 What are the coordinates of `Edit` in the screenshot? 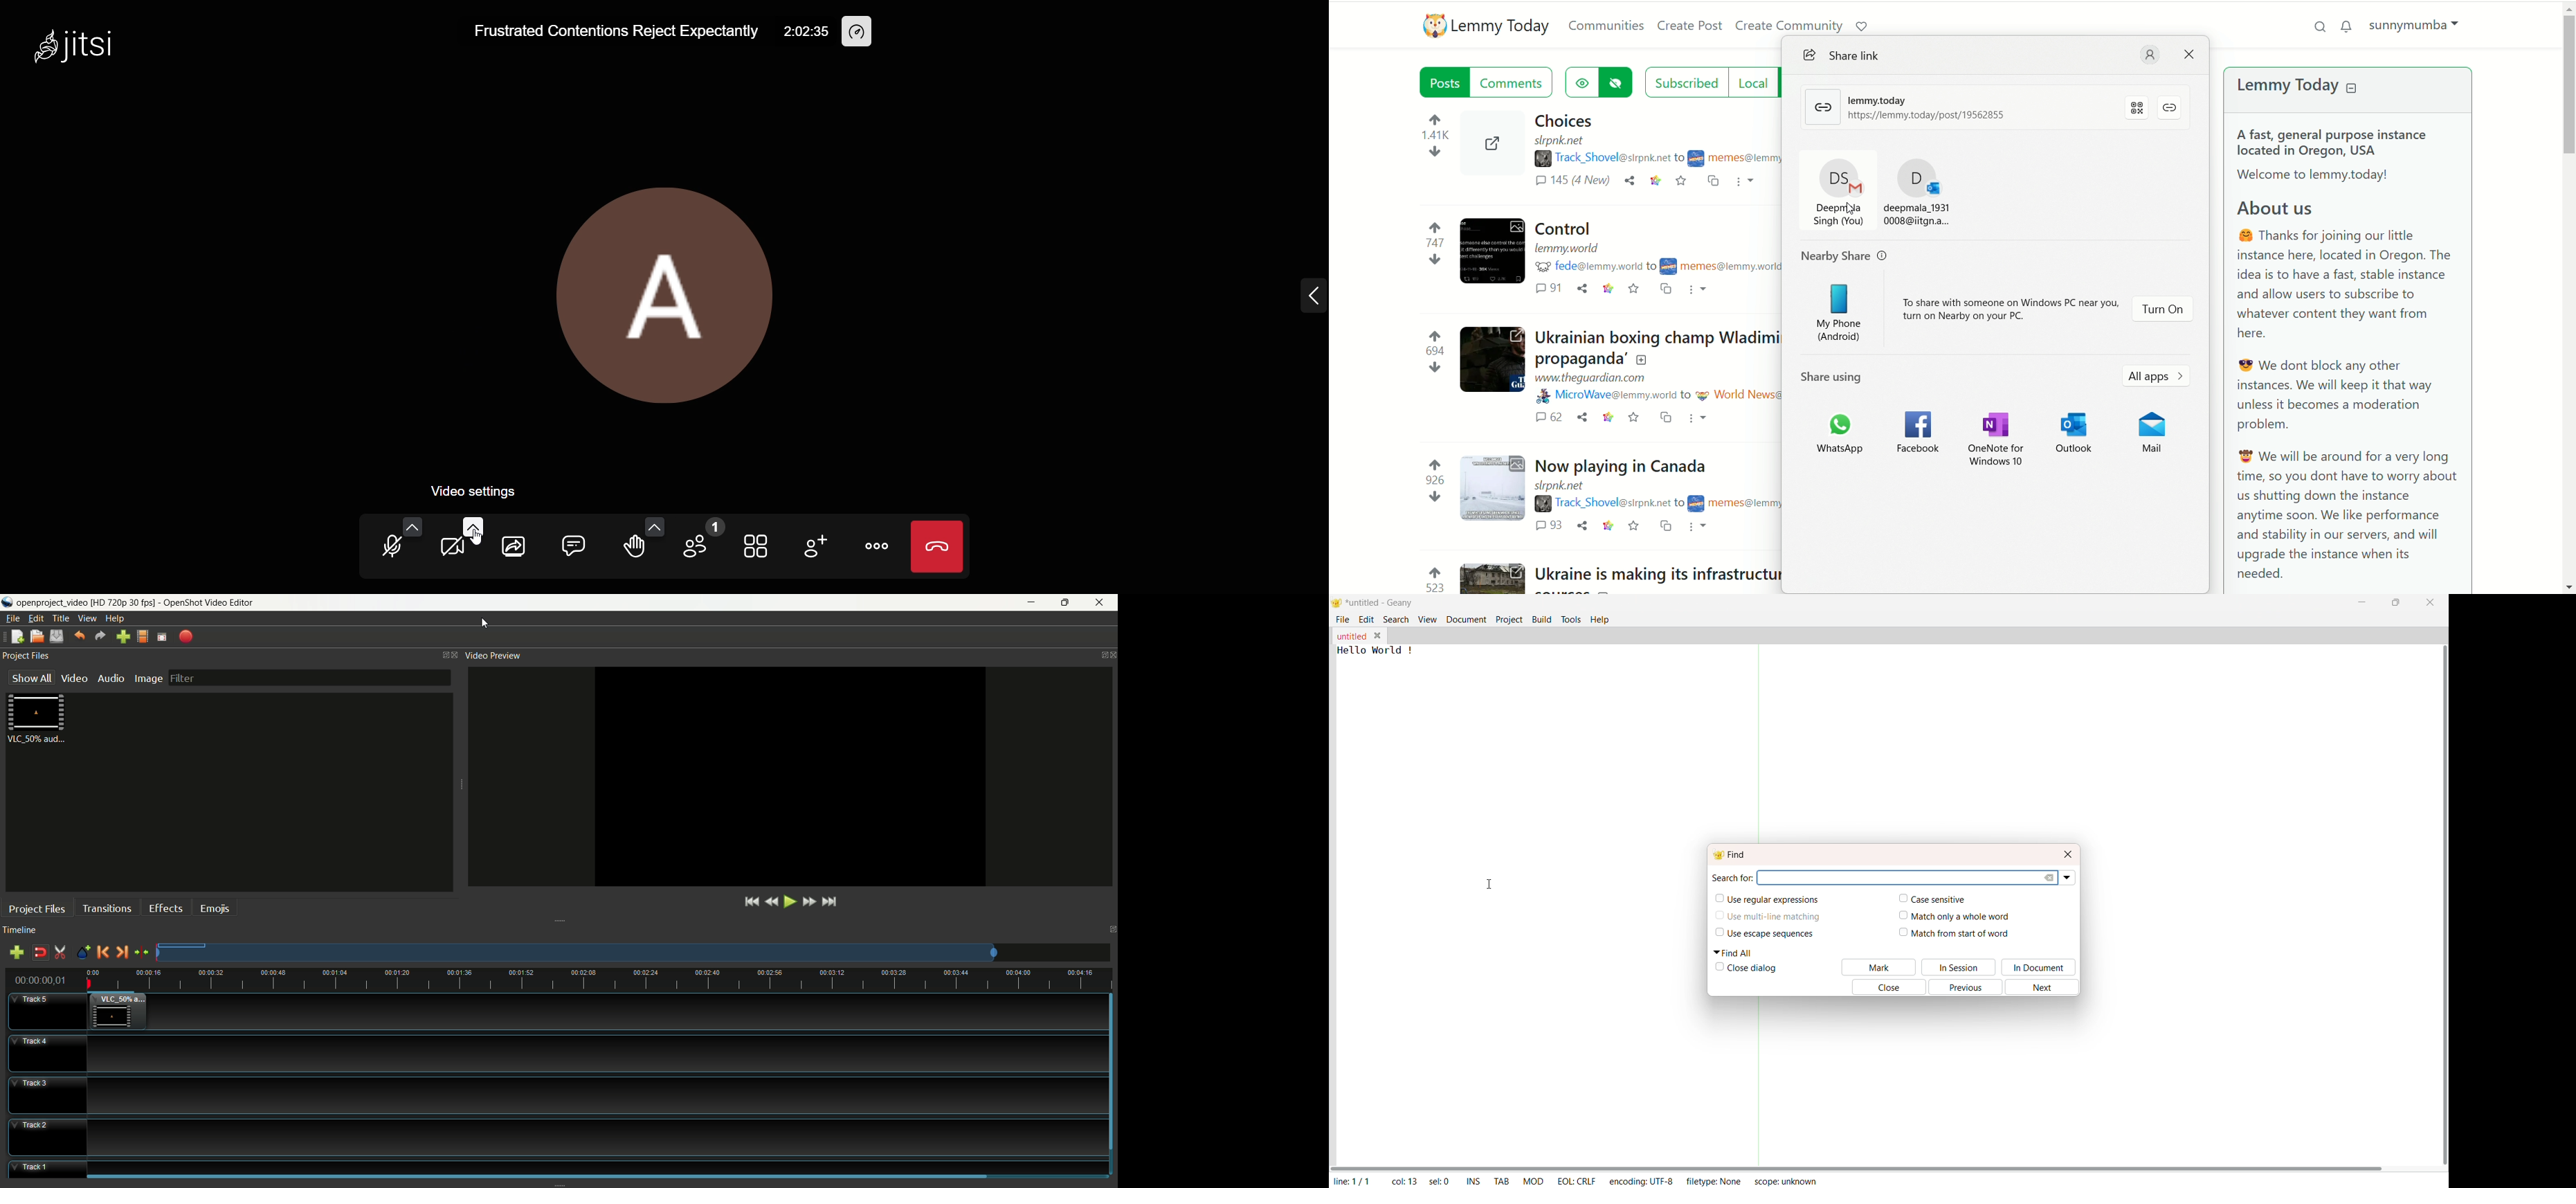 It's located at (1367, 620).